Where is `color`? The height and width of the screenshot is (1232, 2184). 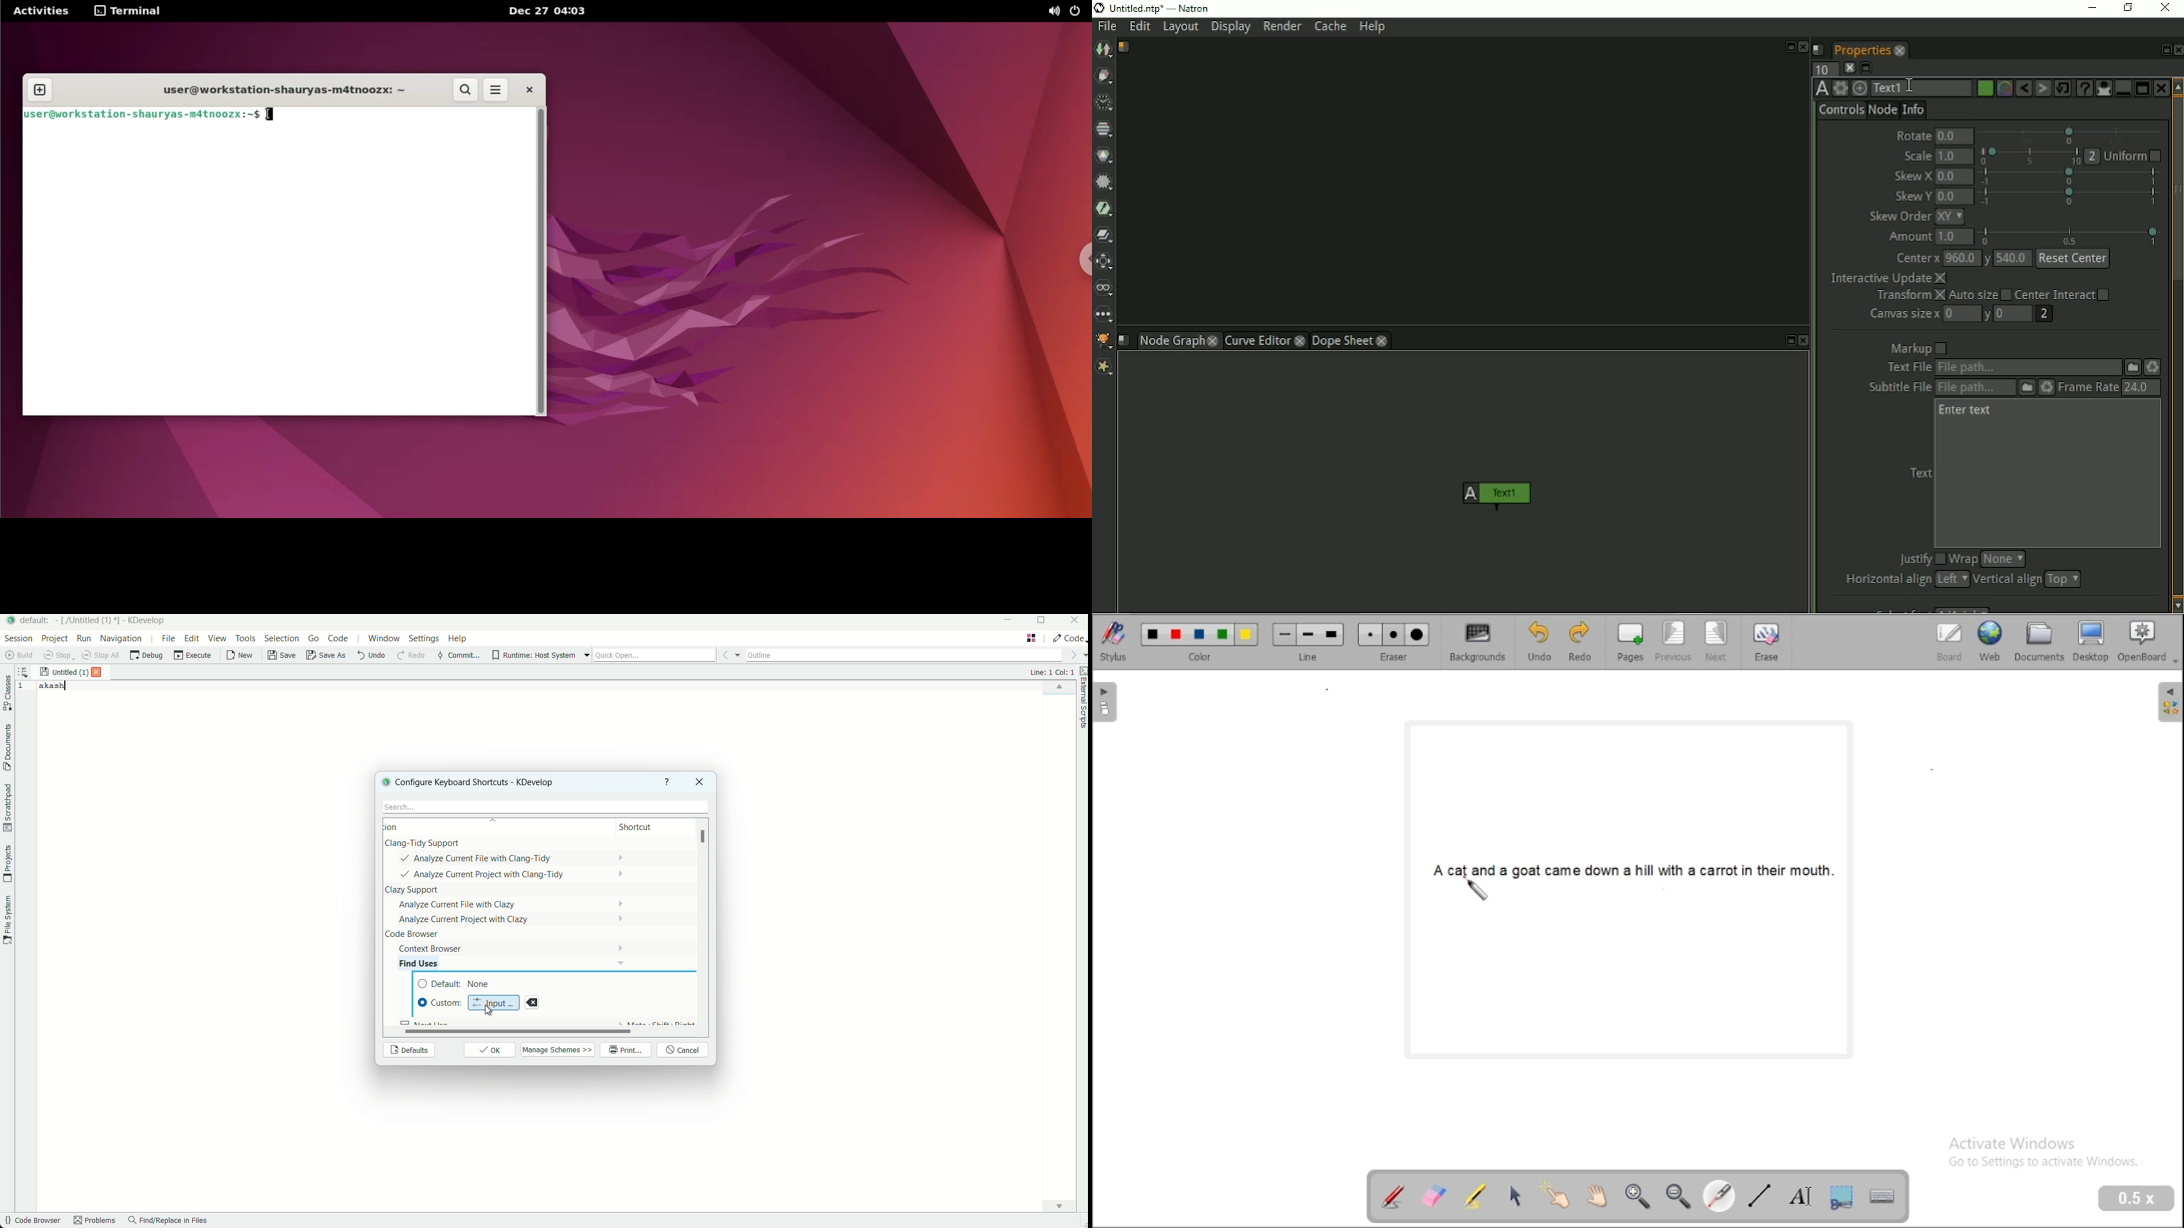 color is located at coordinates (1200, 642).